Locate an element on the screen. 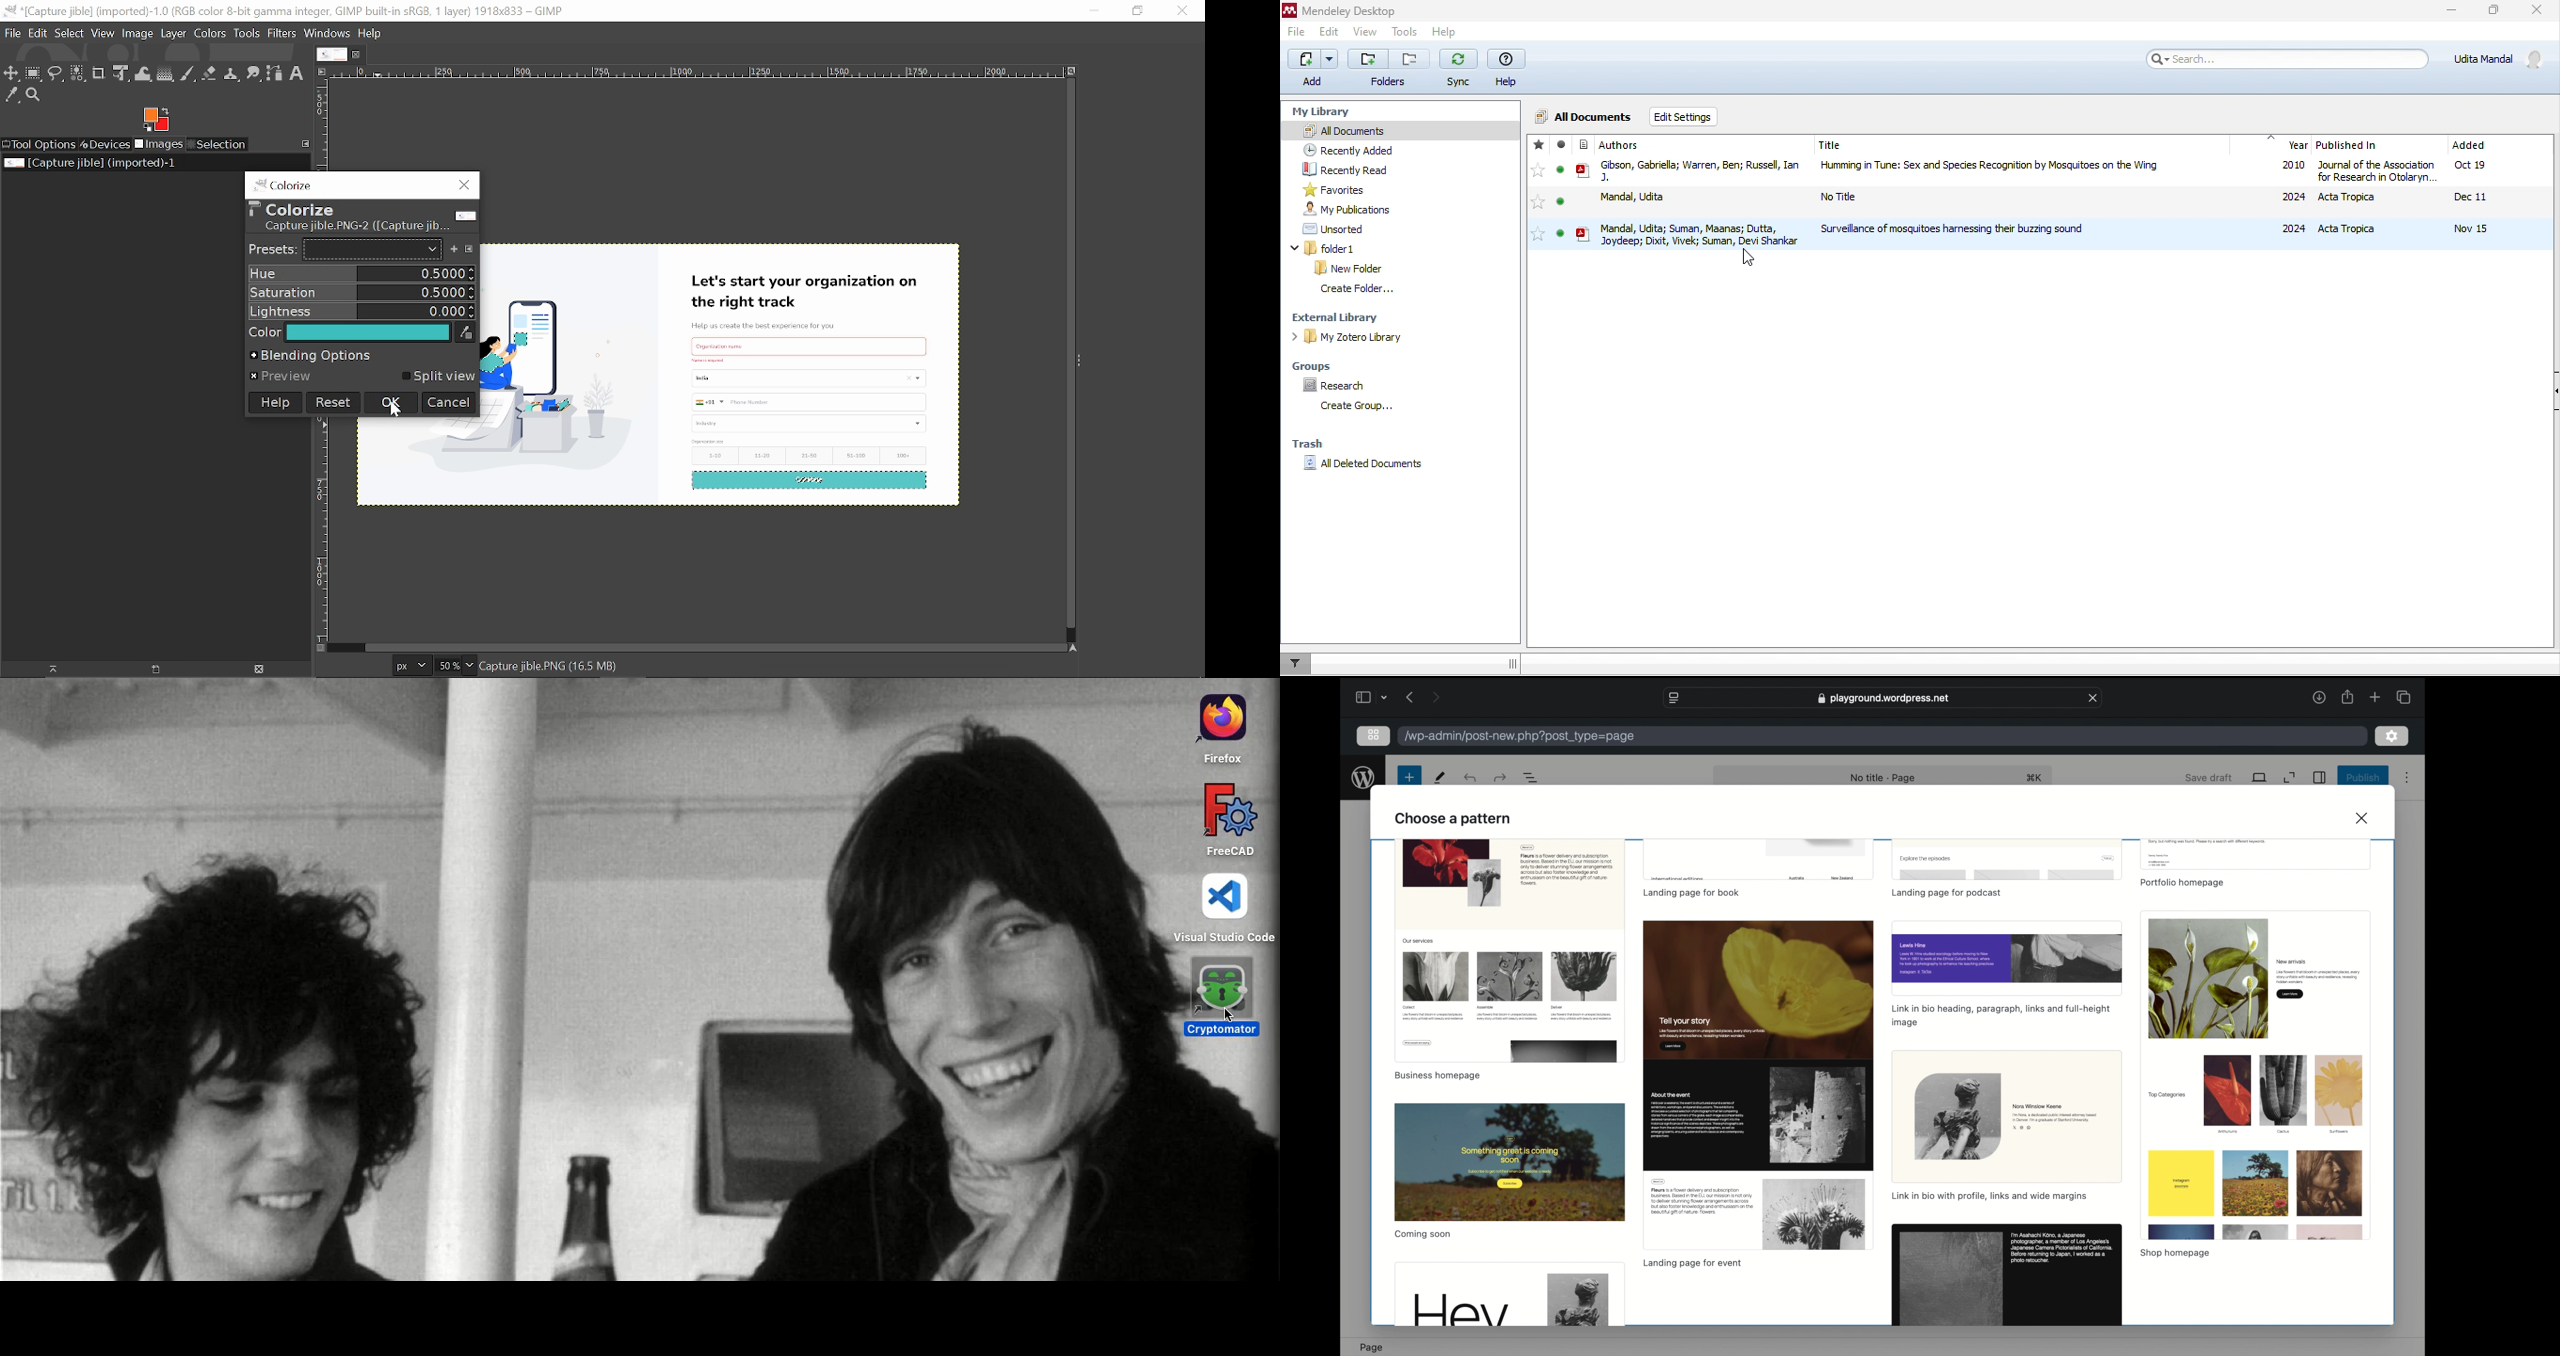 This screenshot has width=2576, height=1372. link in bio is located at coordinates (1989, 1197).